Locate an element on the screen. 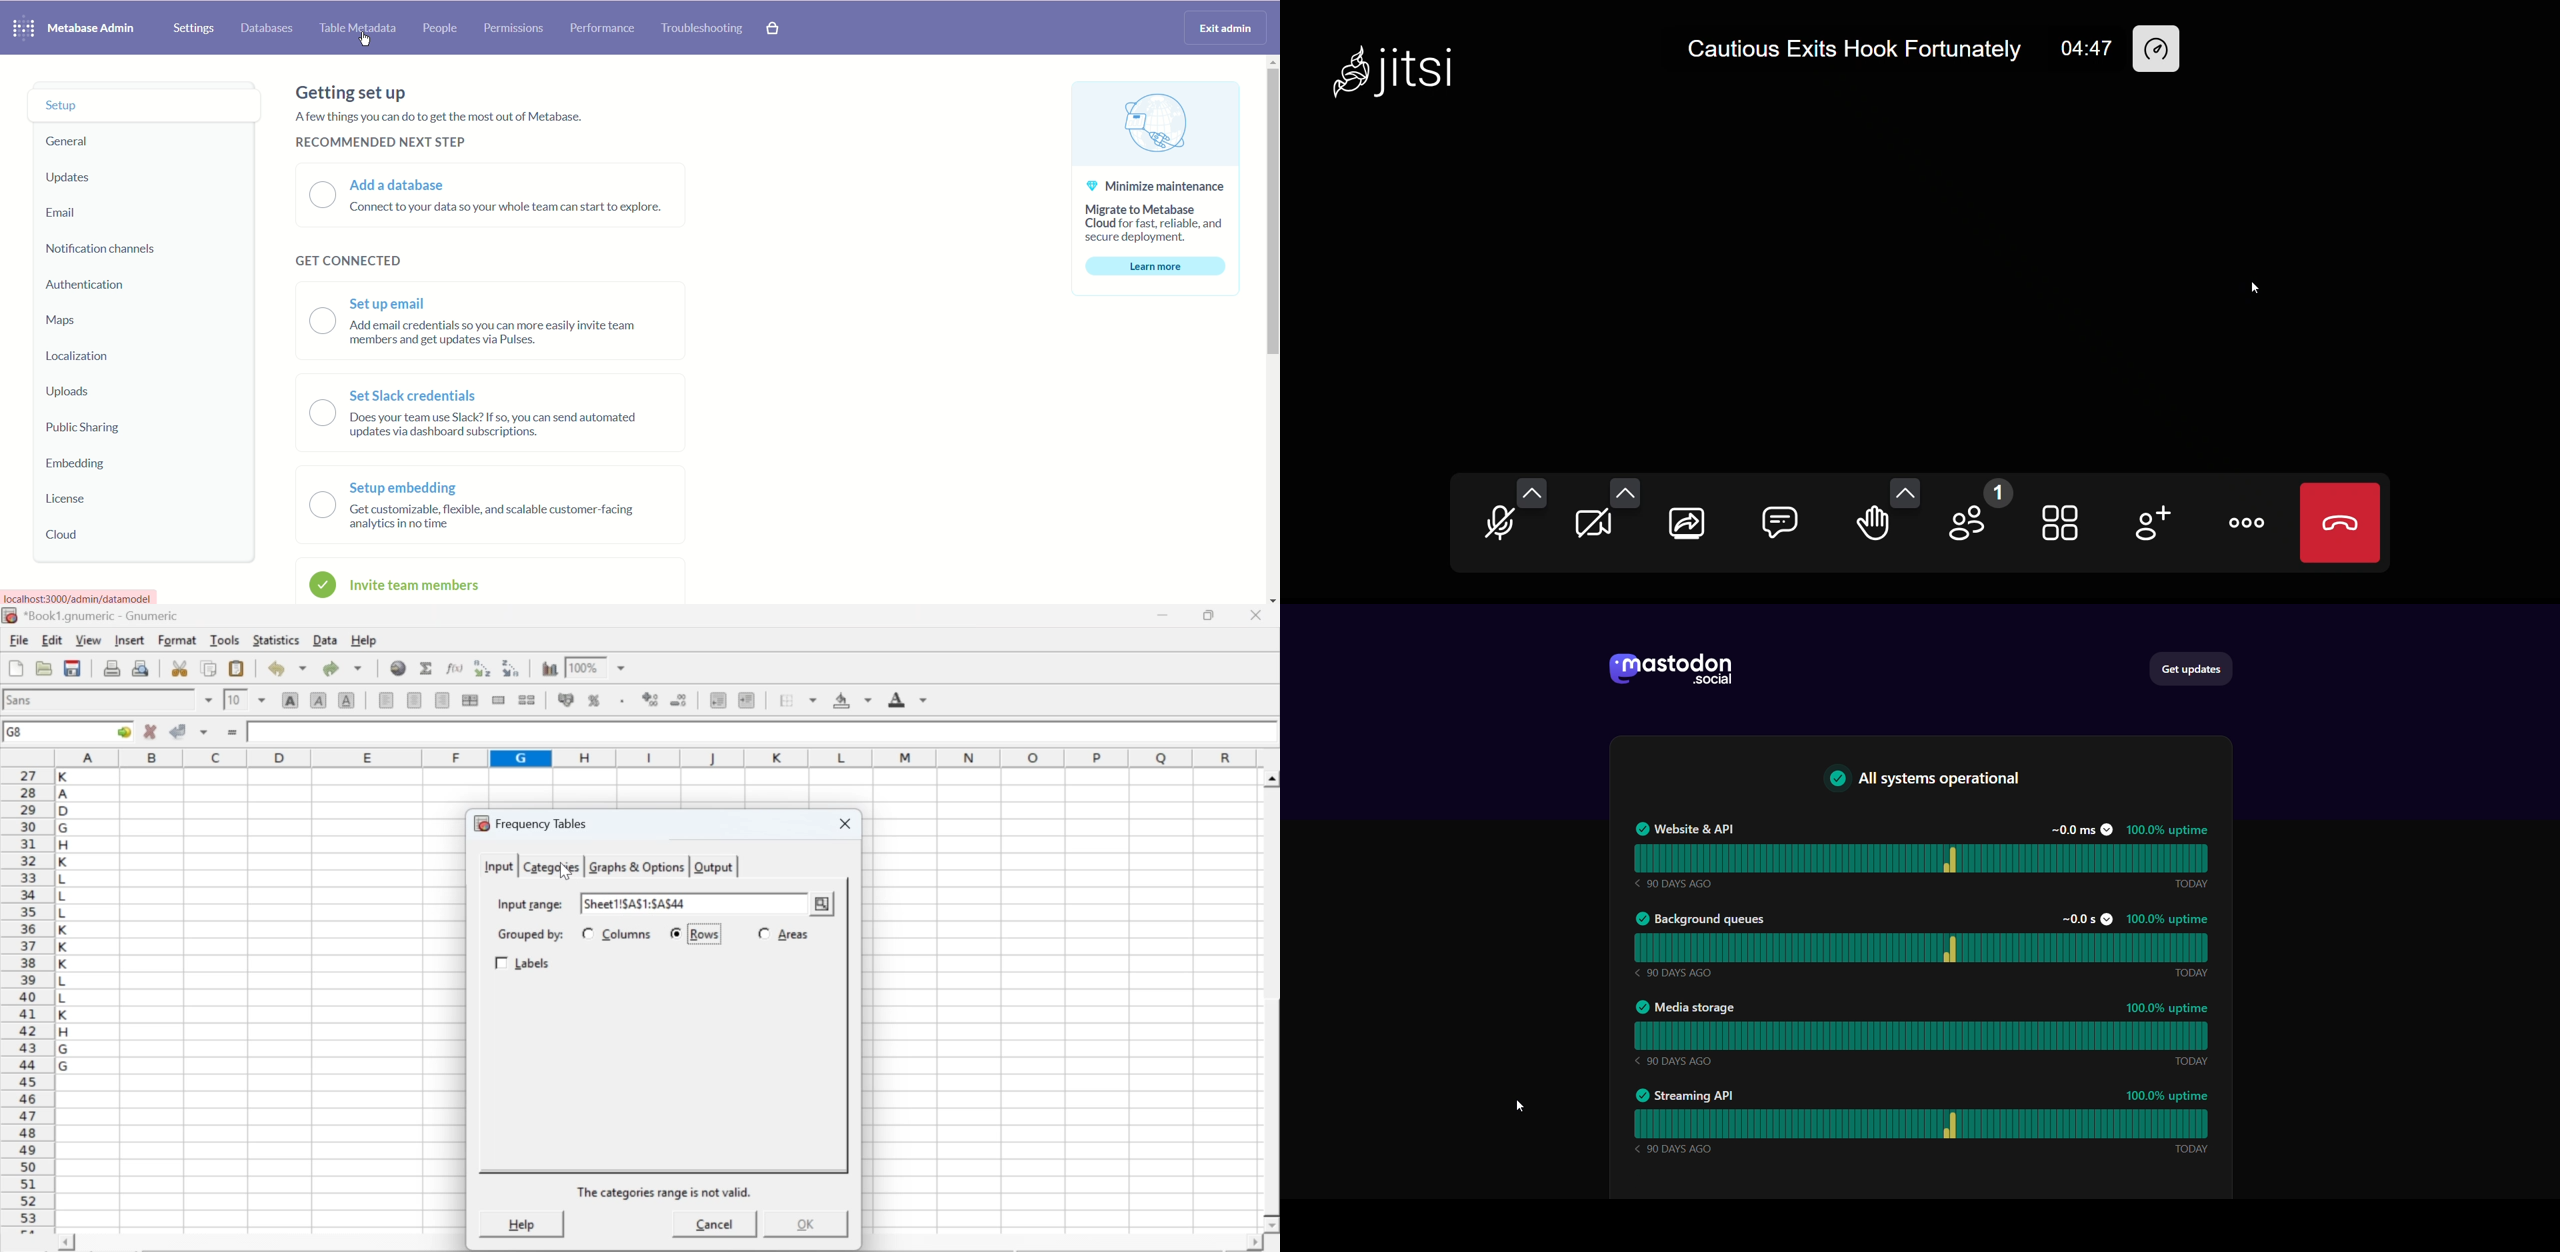 Image resolution: width=2576 pixels, height=1260 pixels. Rows is located at coordinates (705, 935).